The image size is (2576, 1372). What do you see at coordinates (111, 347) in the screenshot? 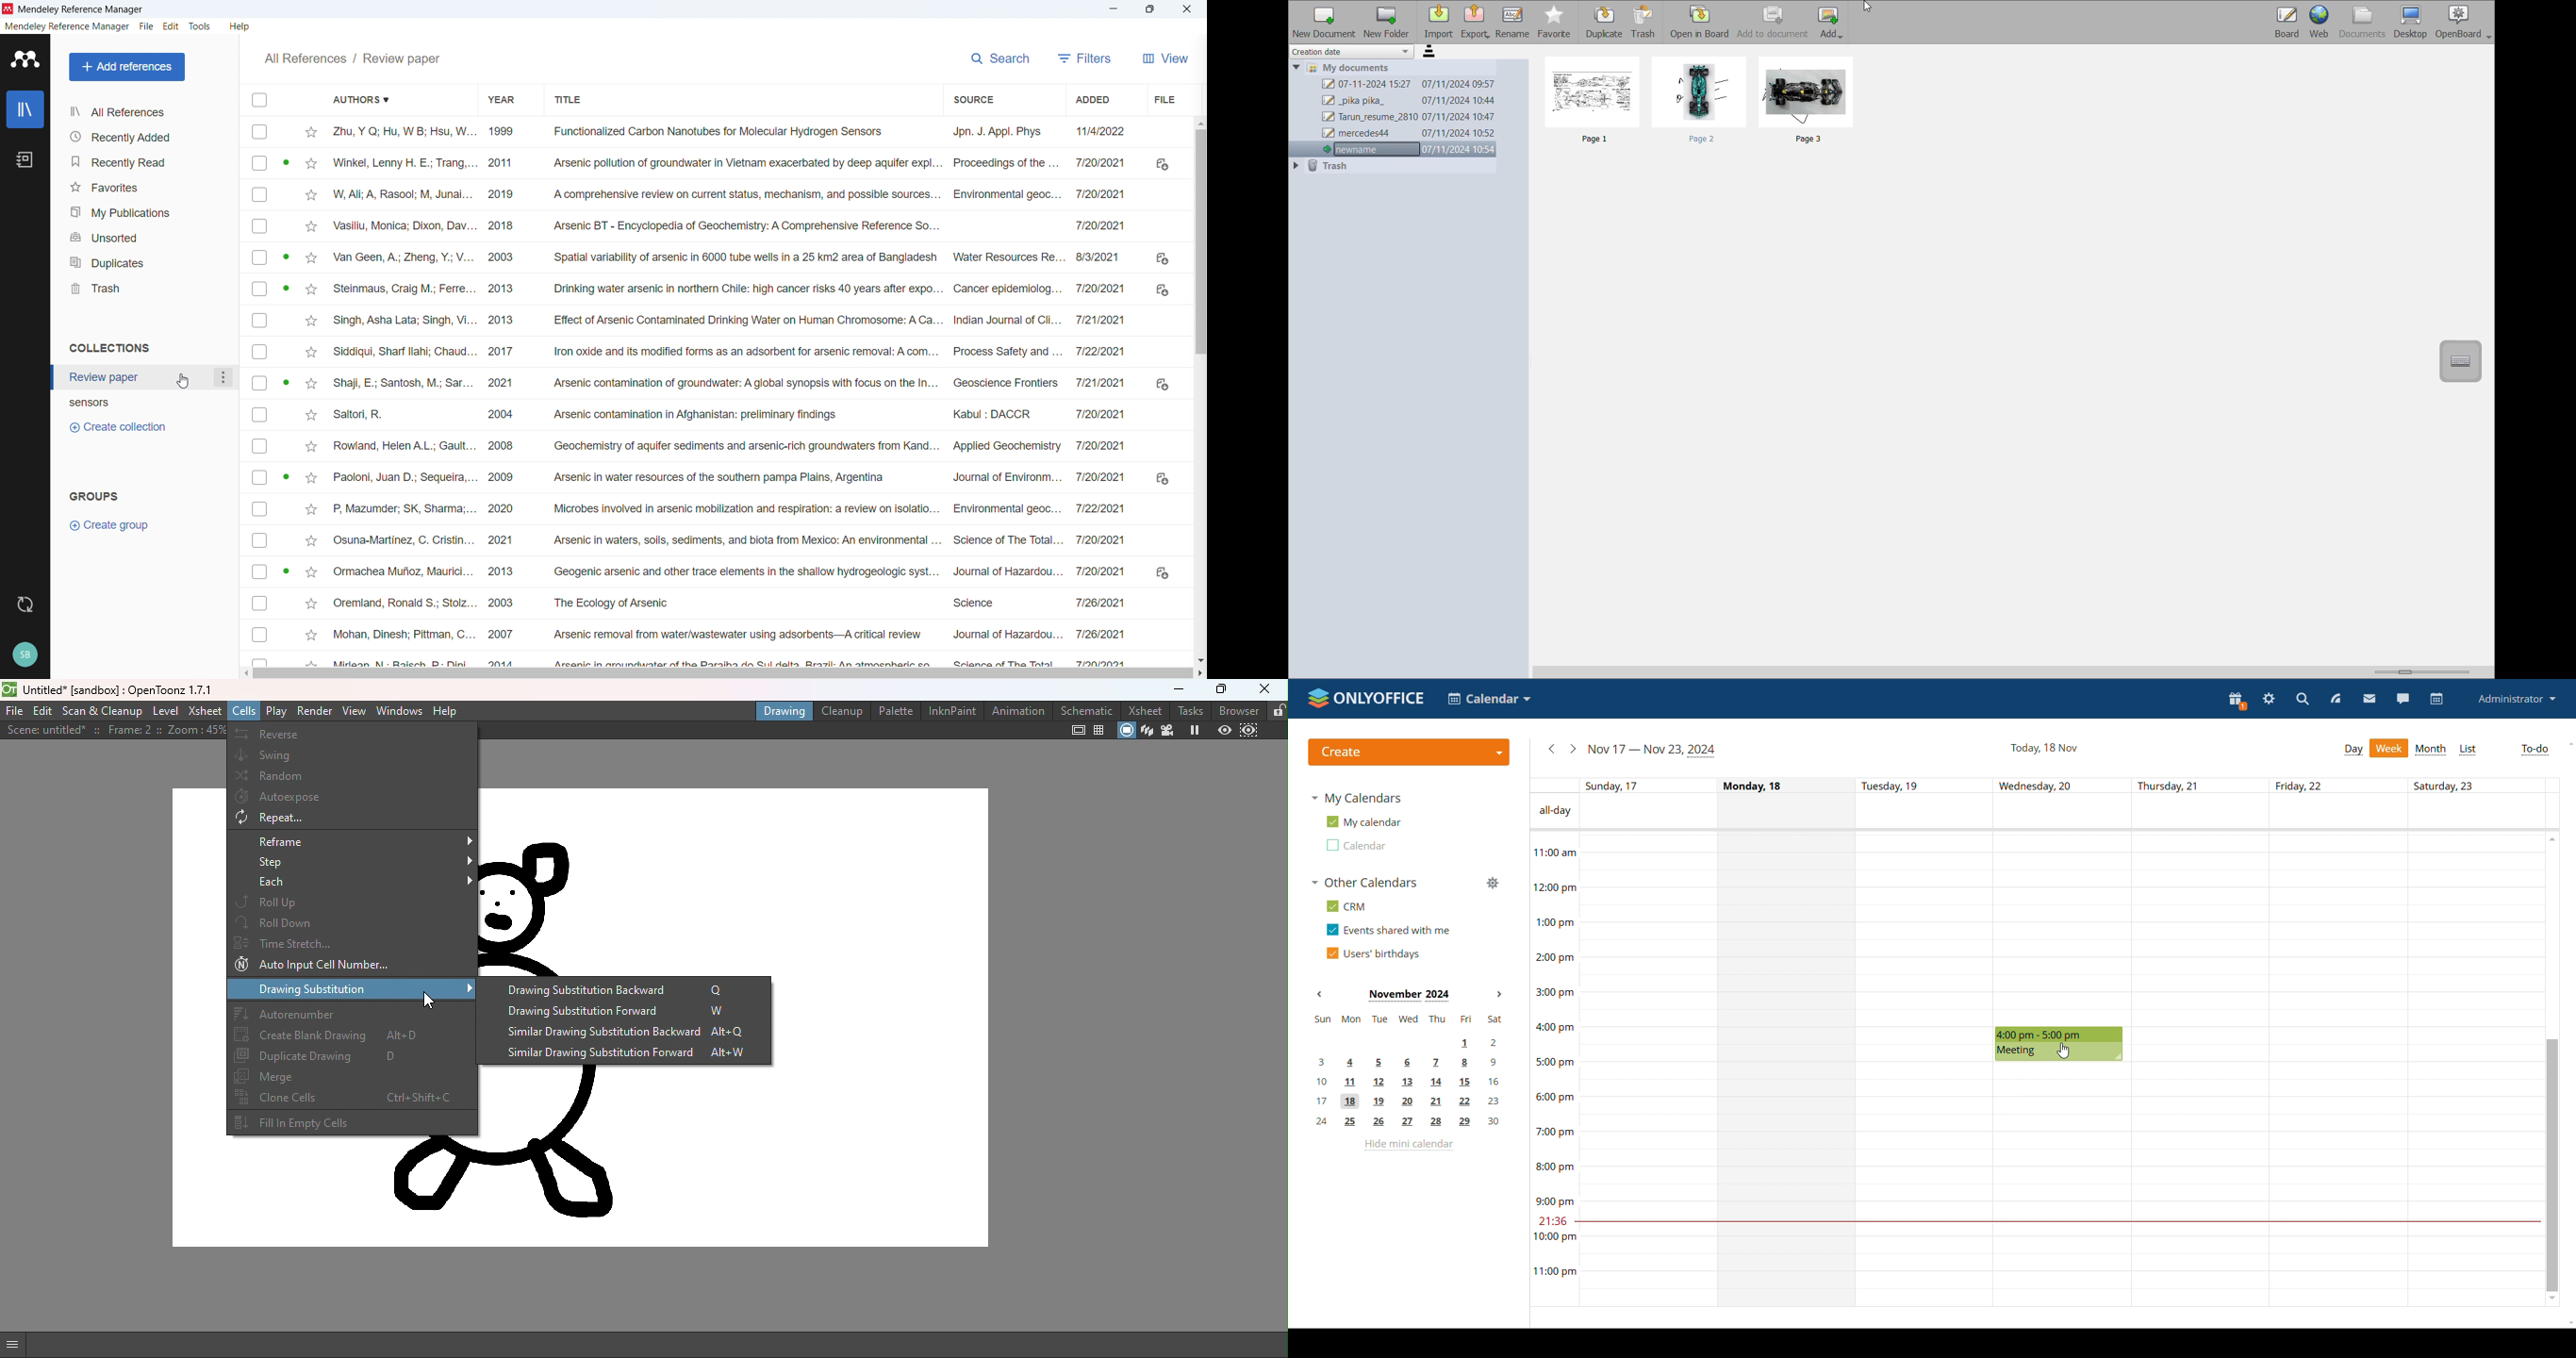
I see `Collections ` at bounding box center [111, 347].